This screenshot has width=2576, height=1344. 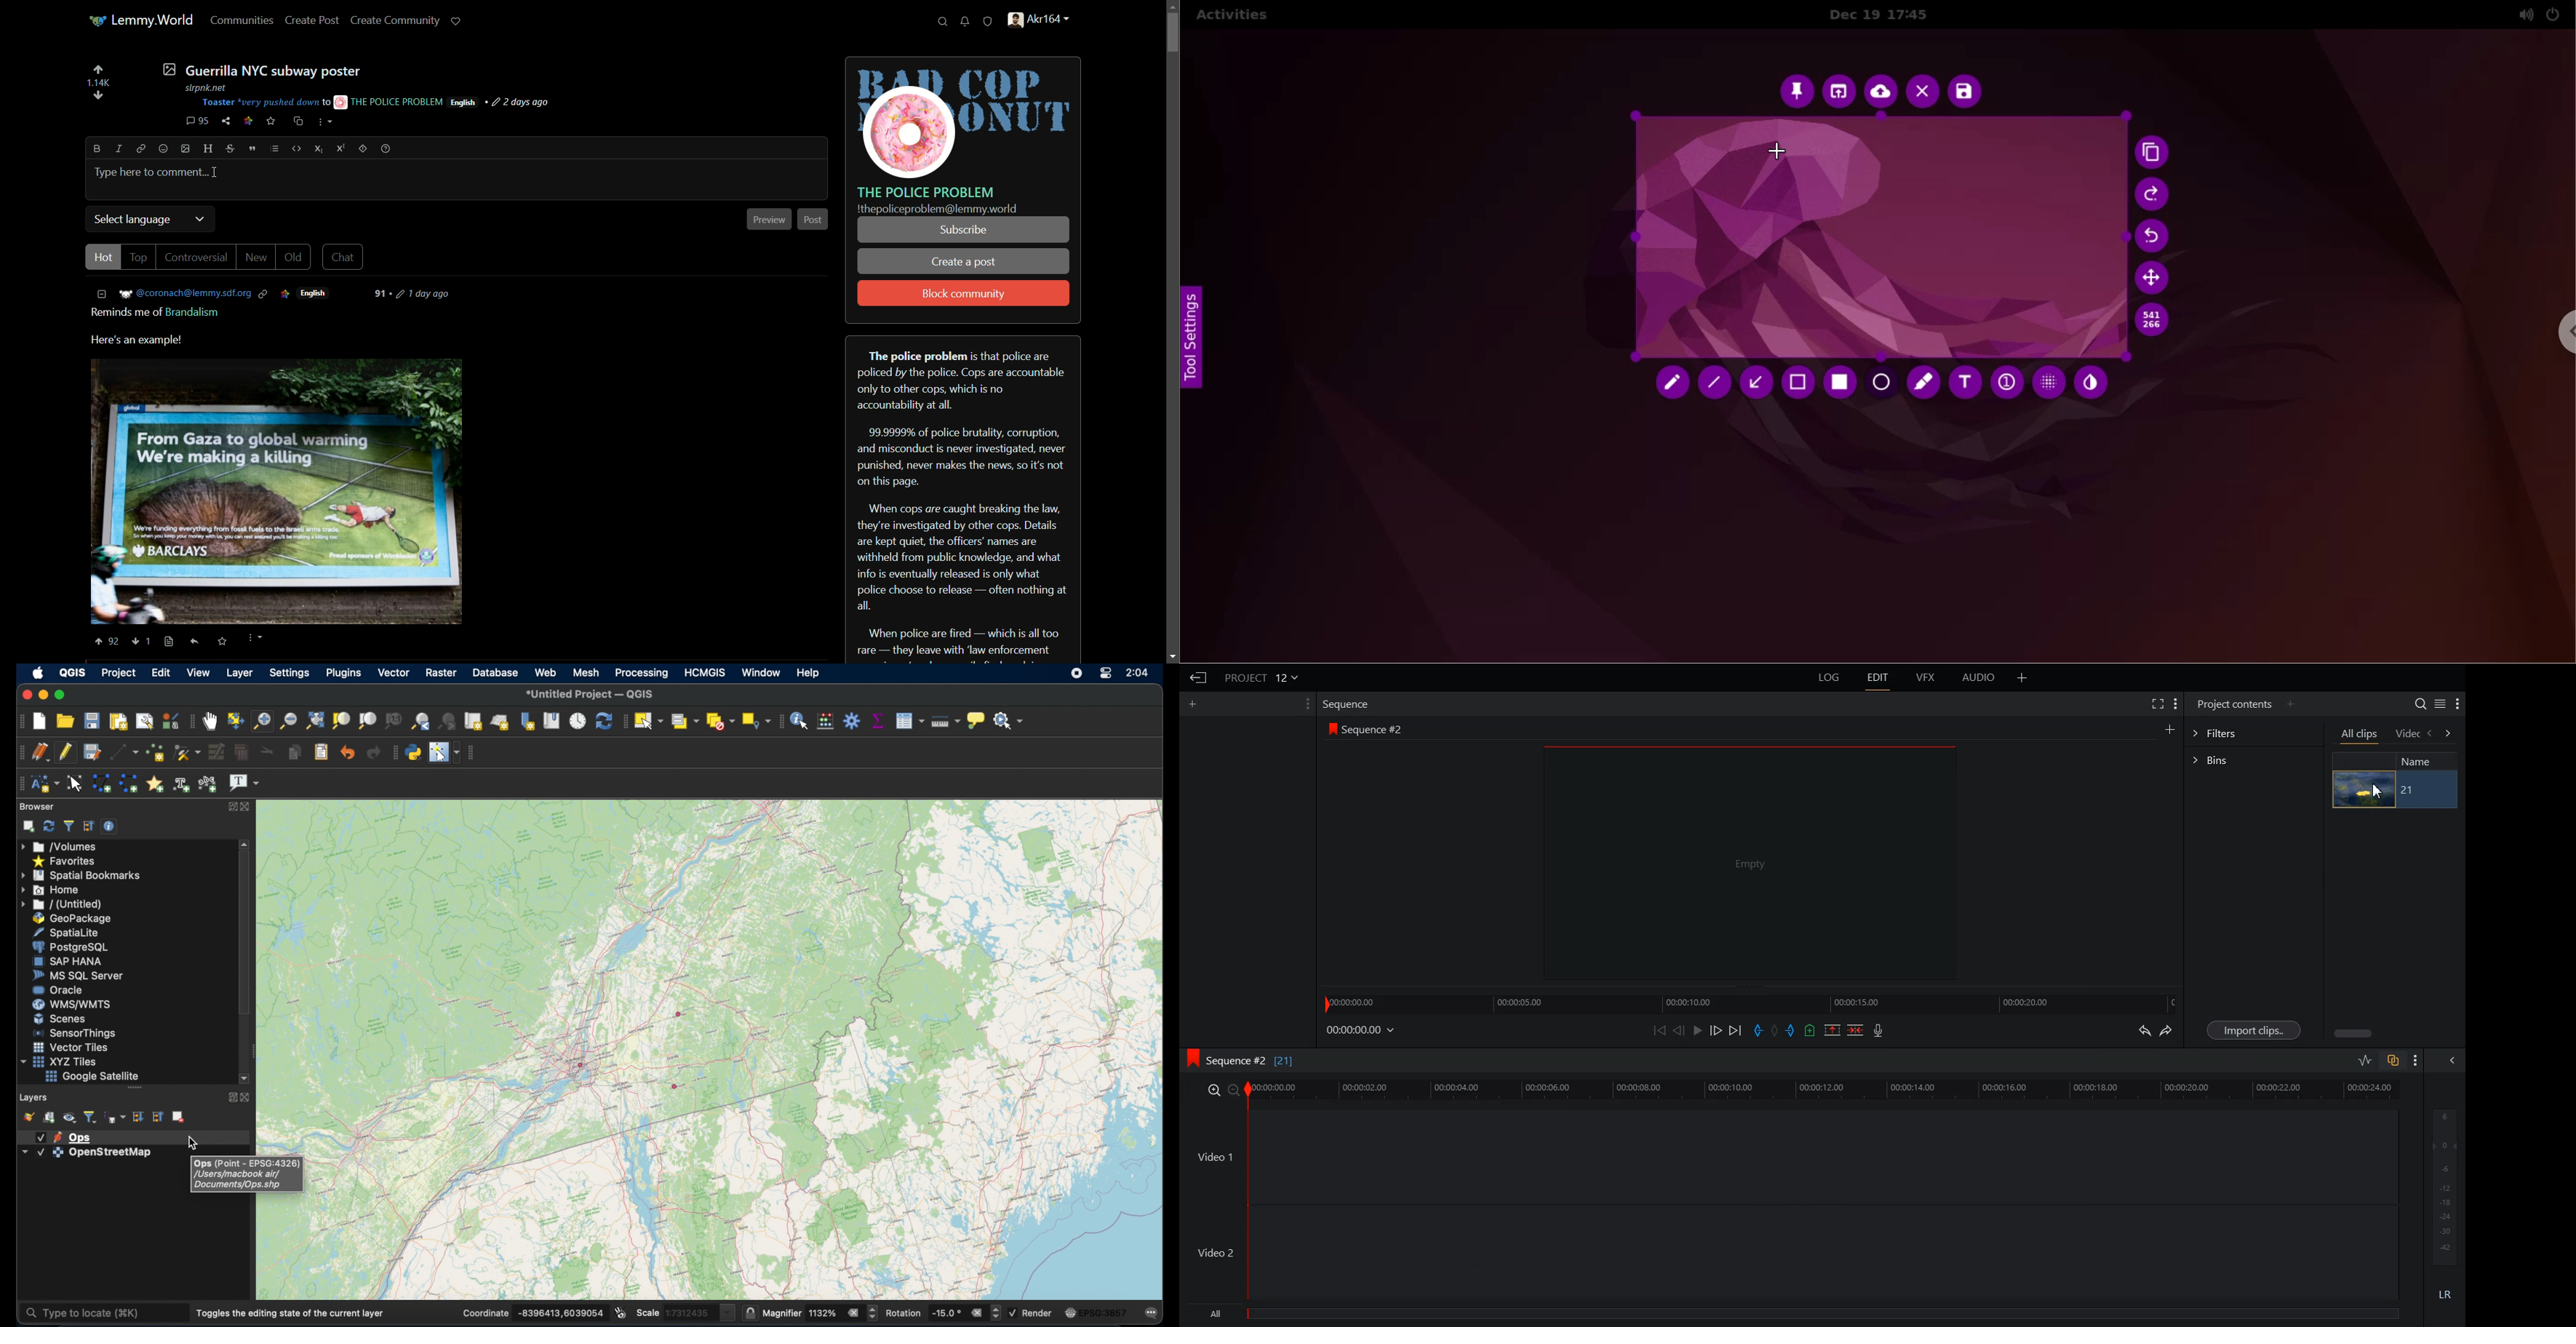 What do you see at coordinates (244, 783) in the screenshot?
I see `text annotation` at bounding box center [244, 783].